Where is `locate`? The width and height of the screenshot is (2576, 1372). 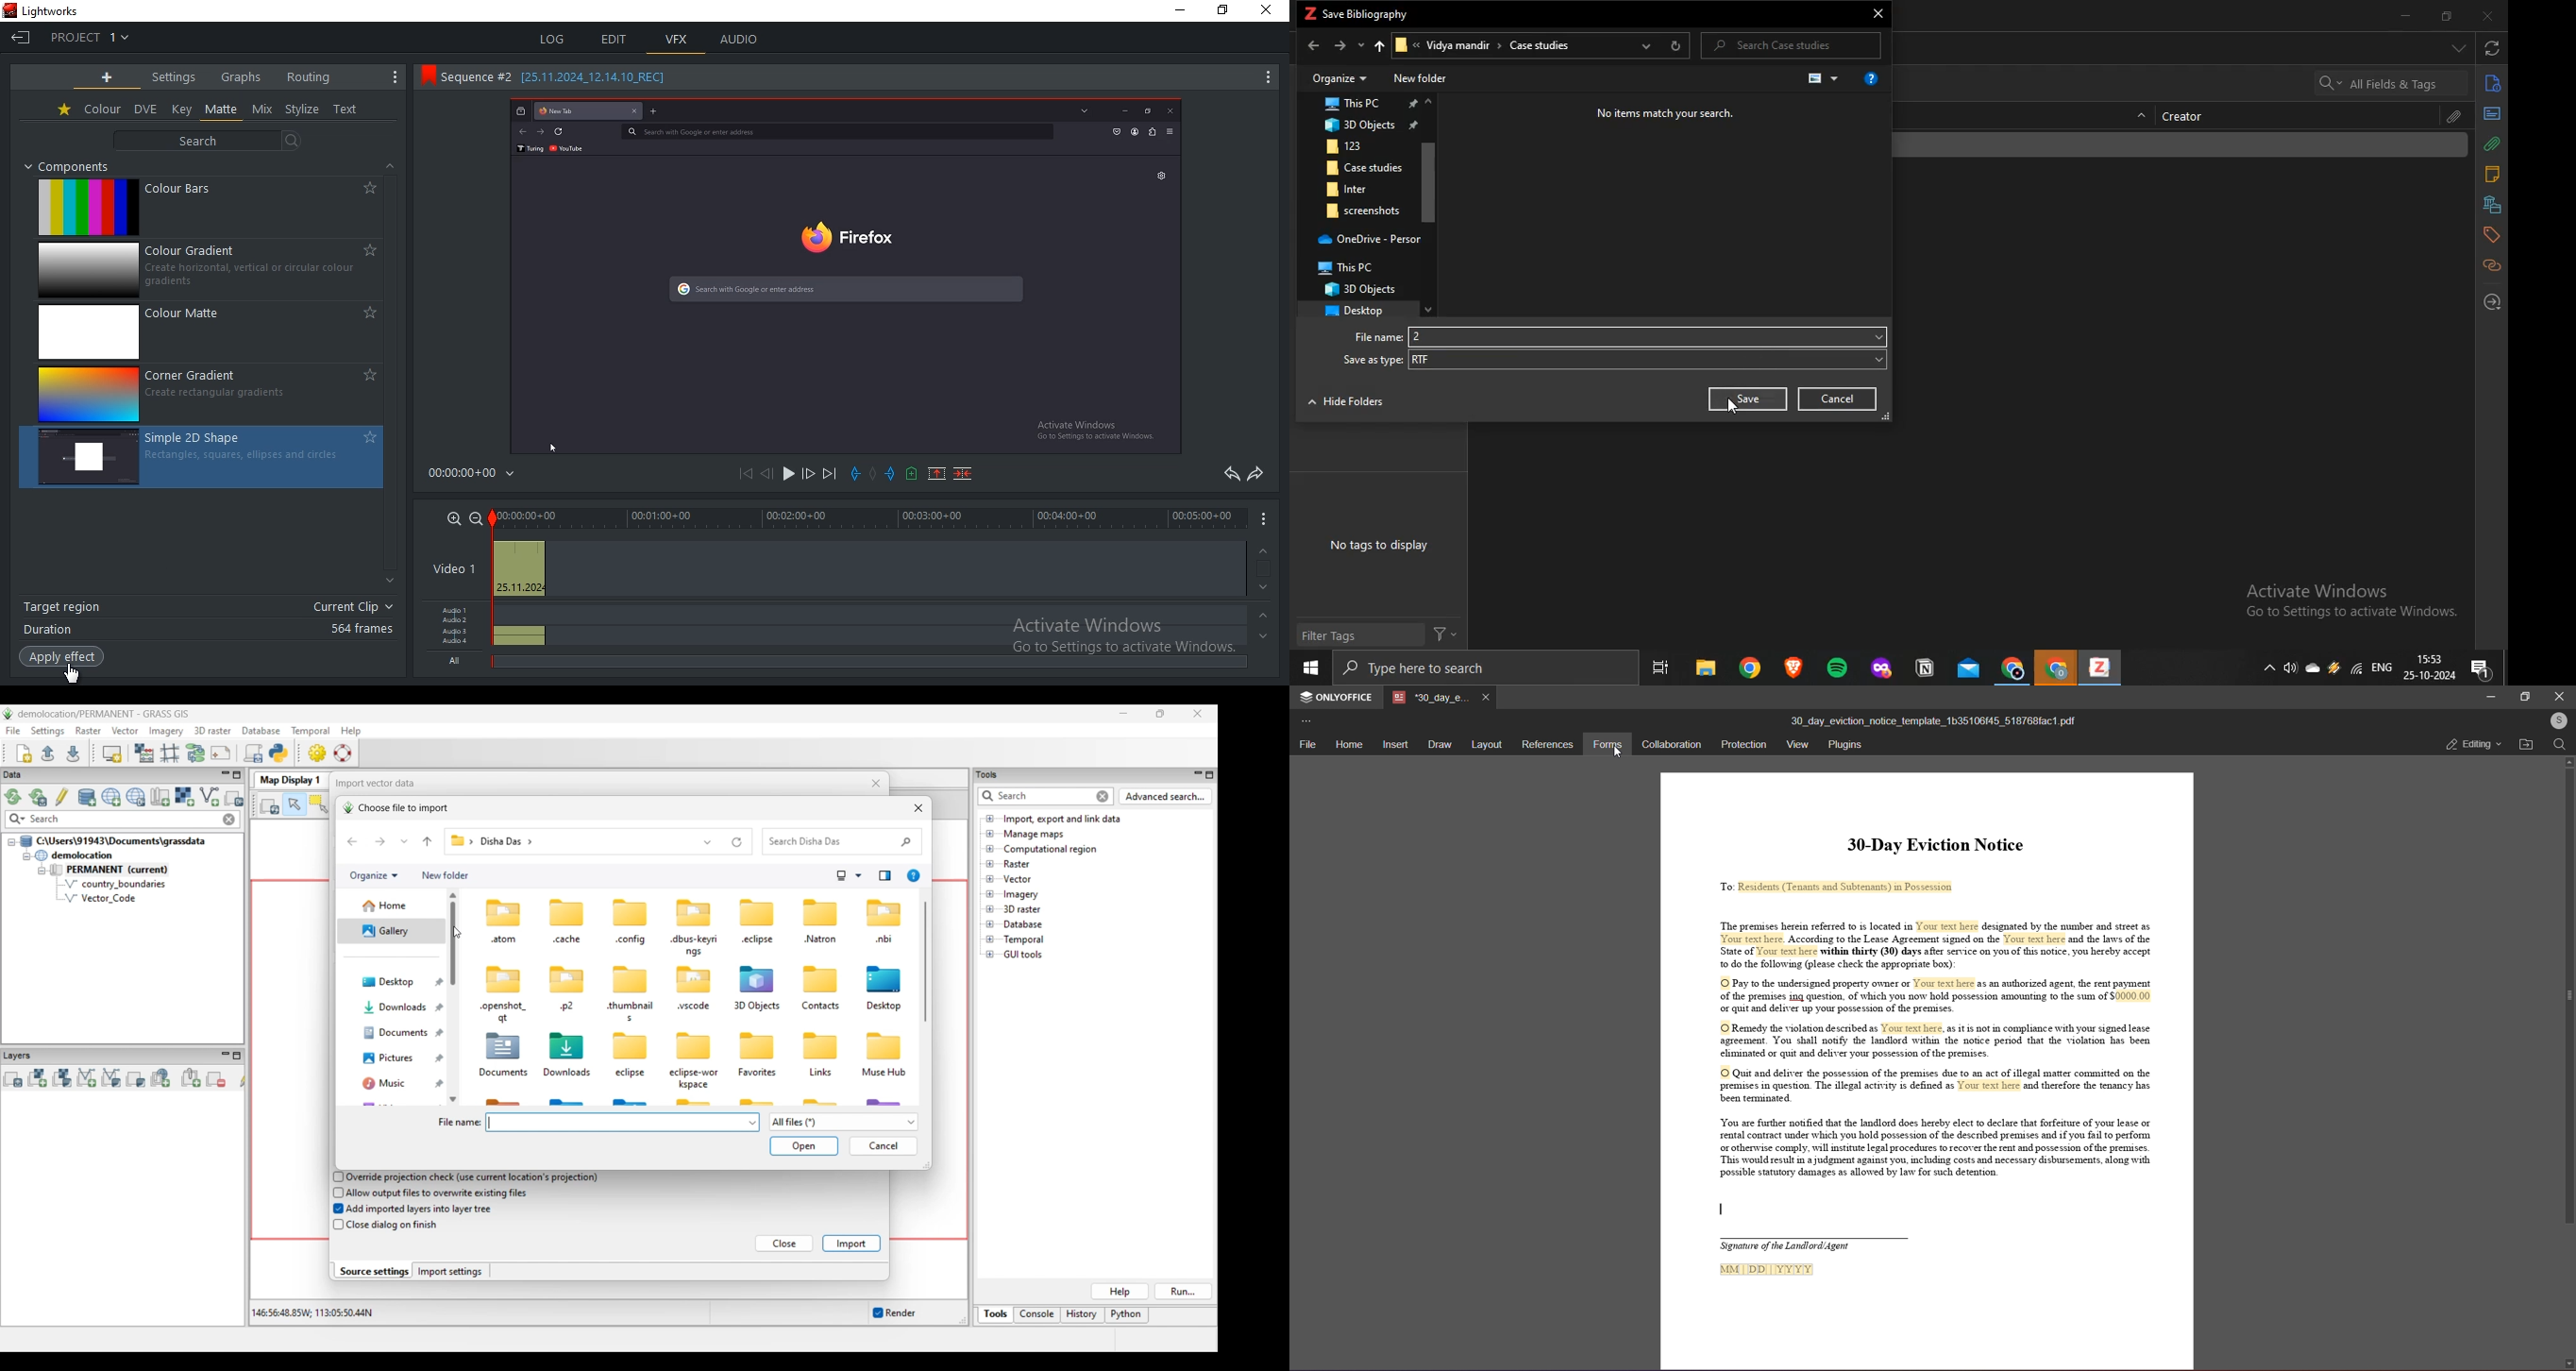 locate is located at coordinates (2491, 302).